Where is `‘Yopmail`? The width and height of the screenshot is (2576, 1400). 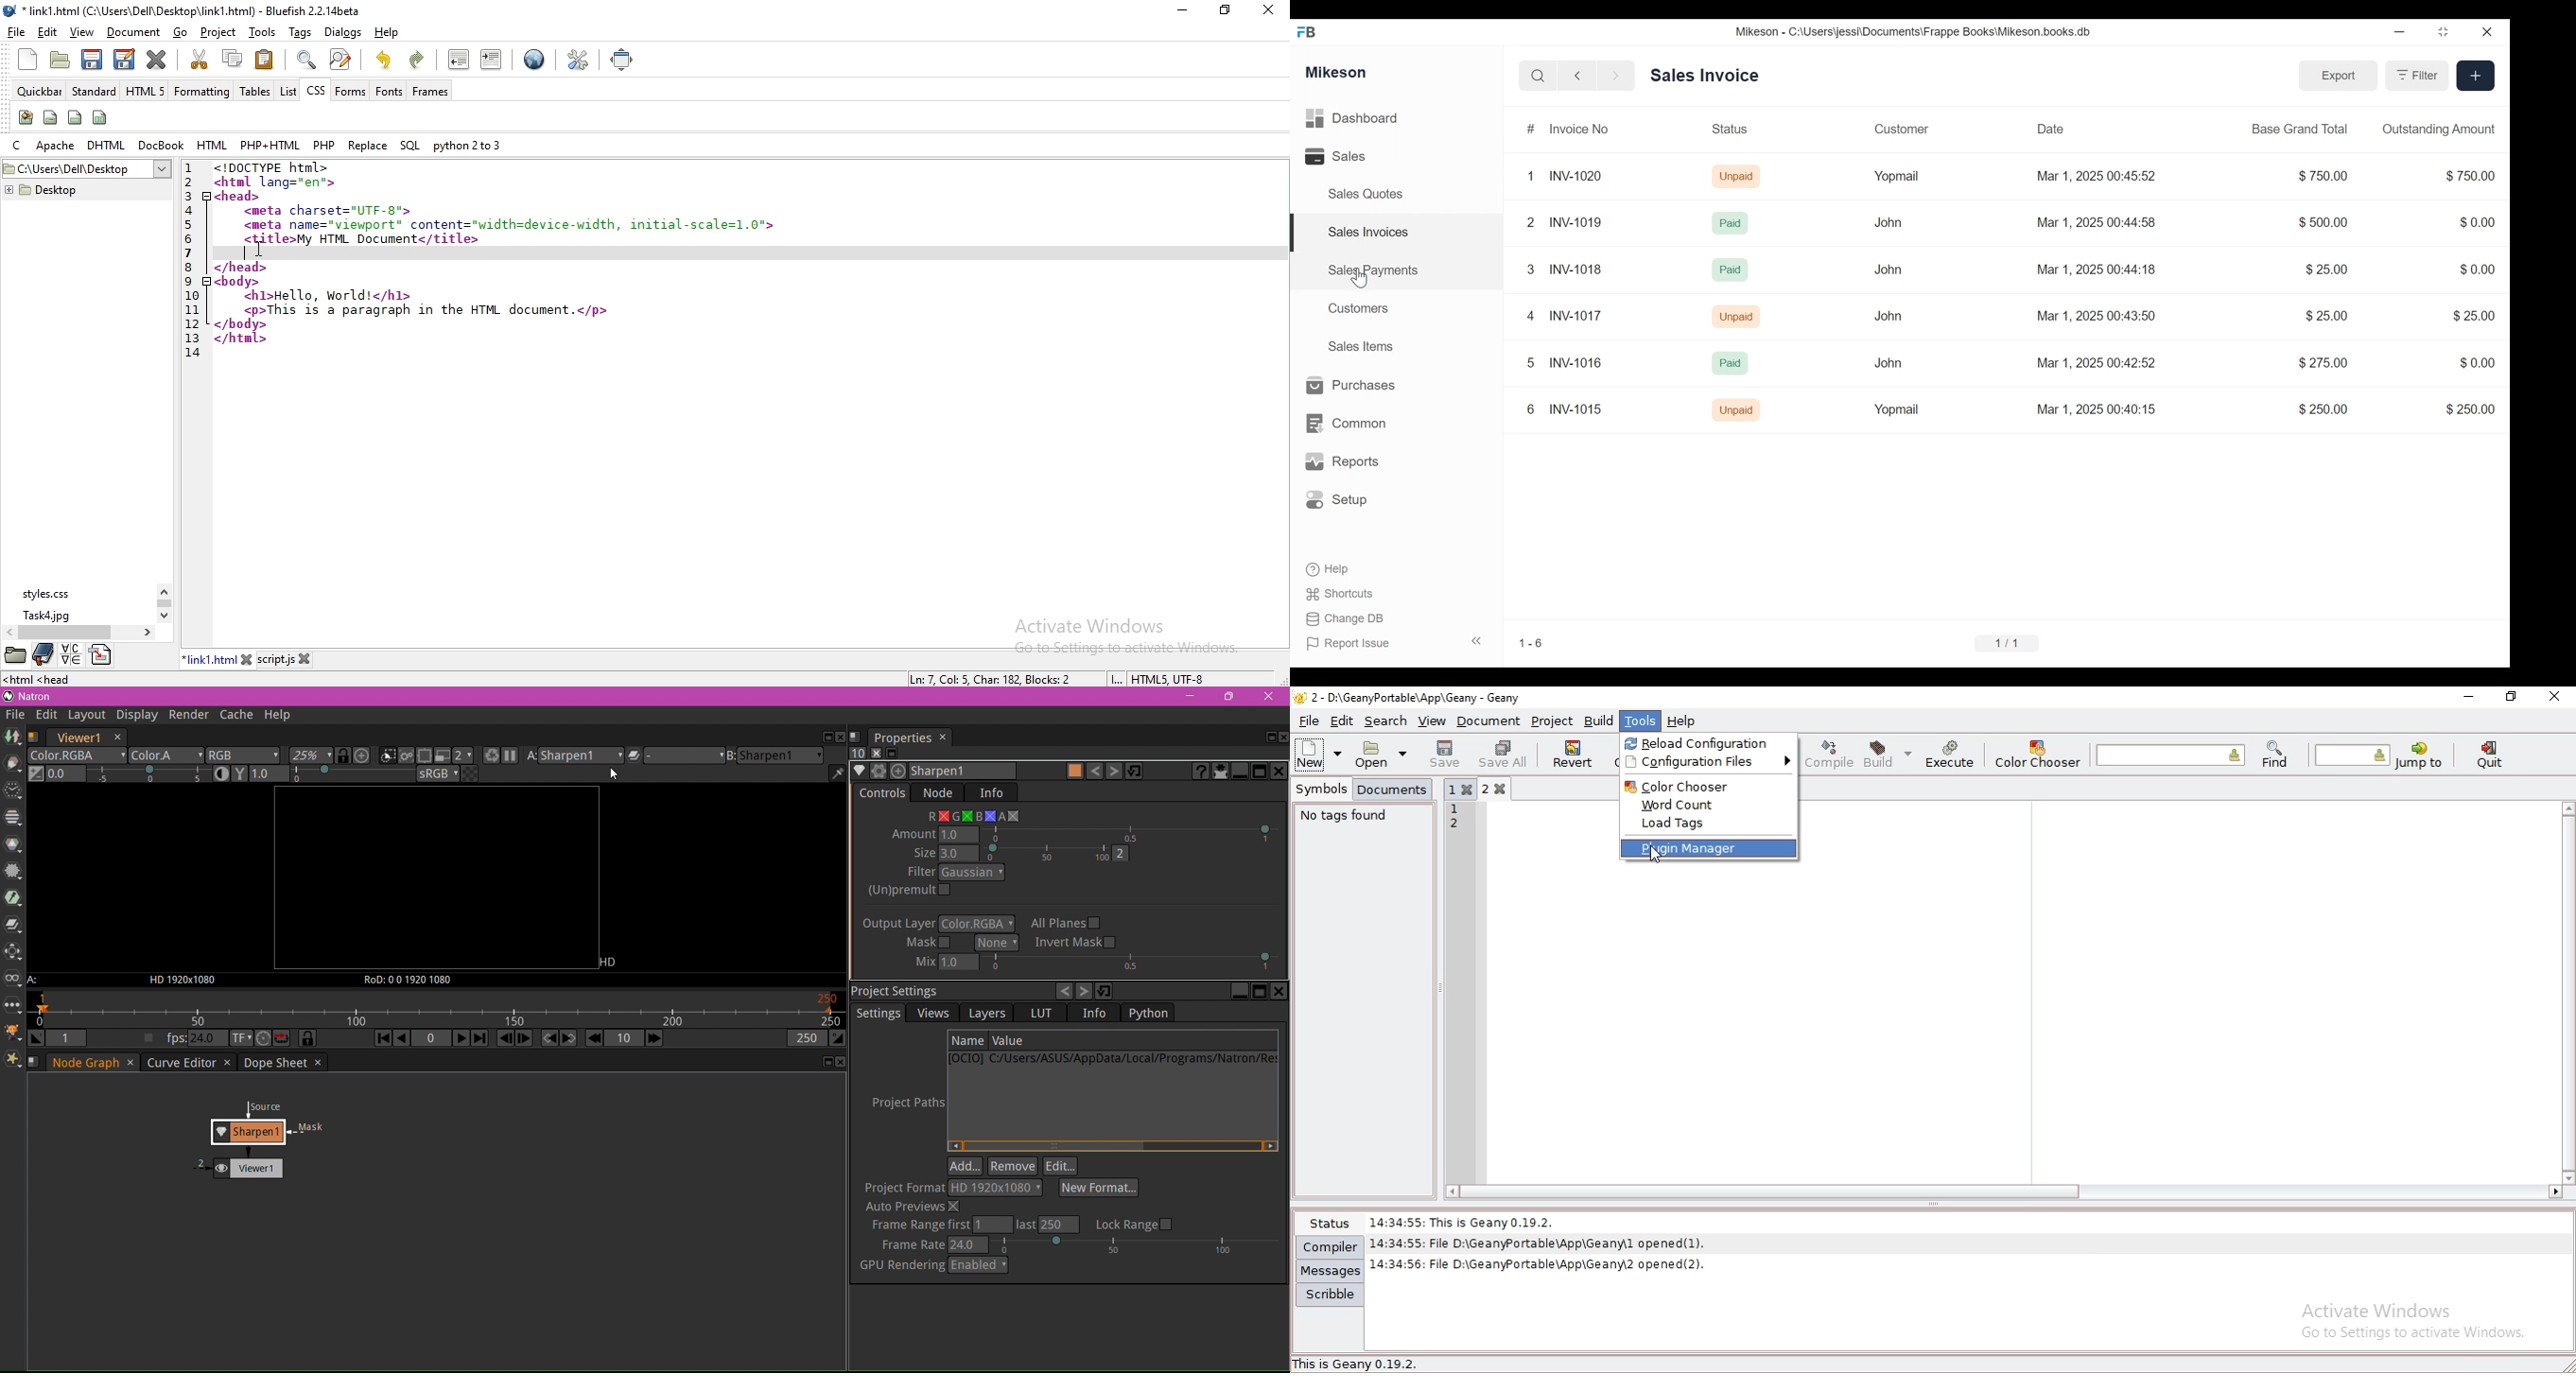
‘Yopmail is located at coordinates (1895, 411).